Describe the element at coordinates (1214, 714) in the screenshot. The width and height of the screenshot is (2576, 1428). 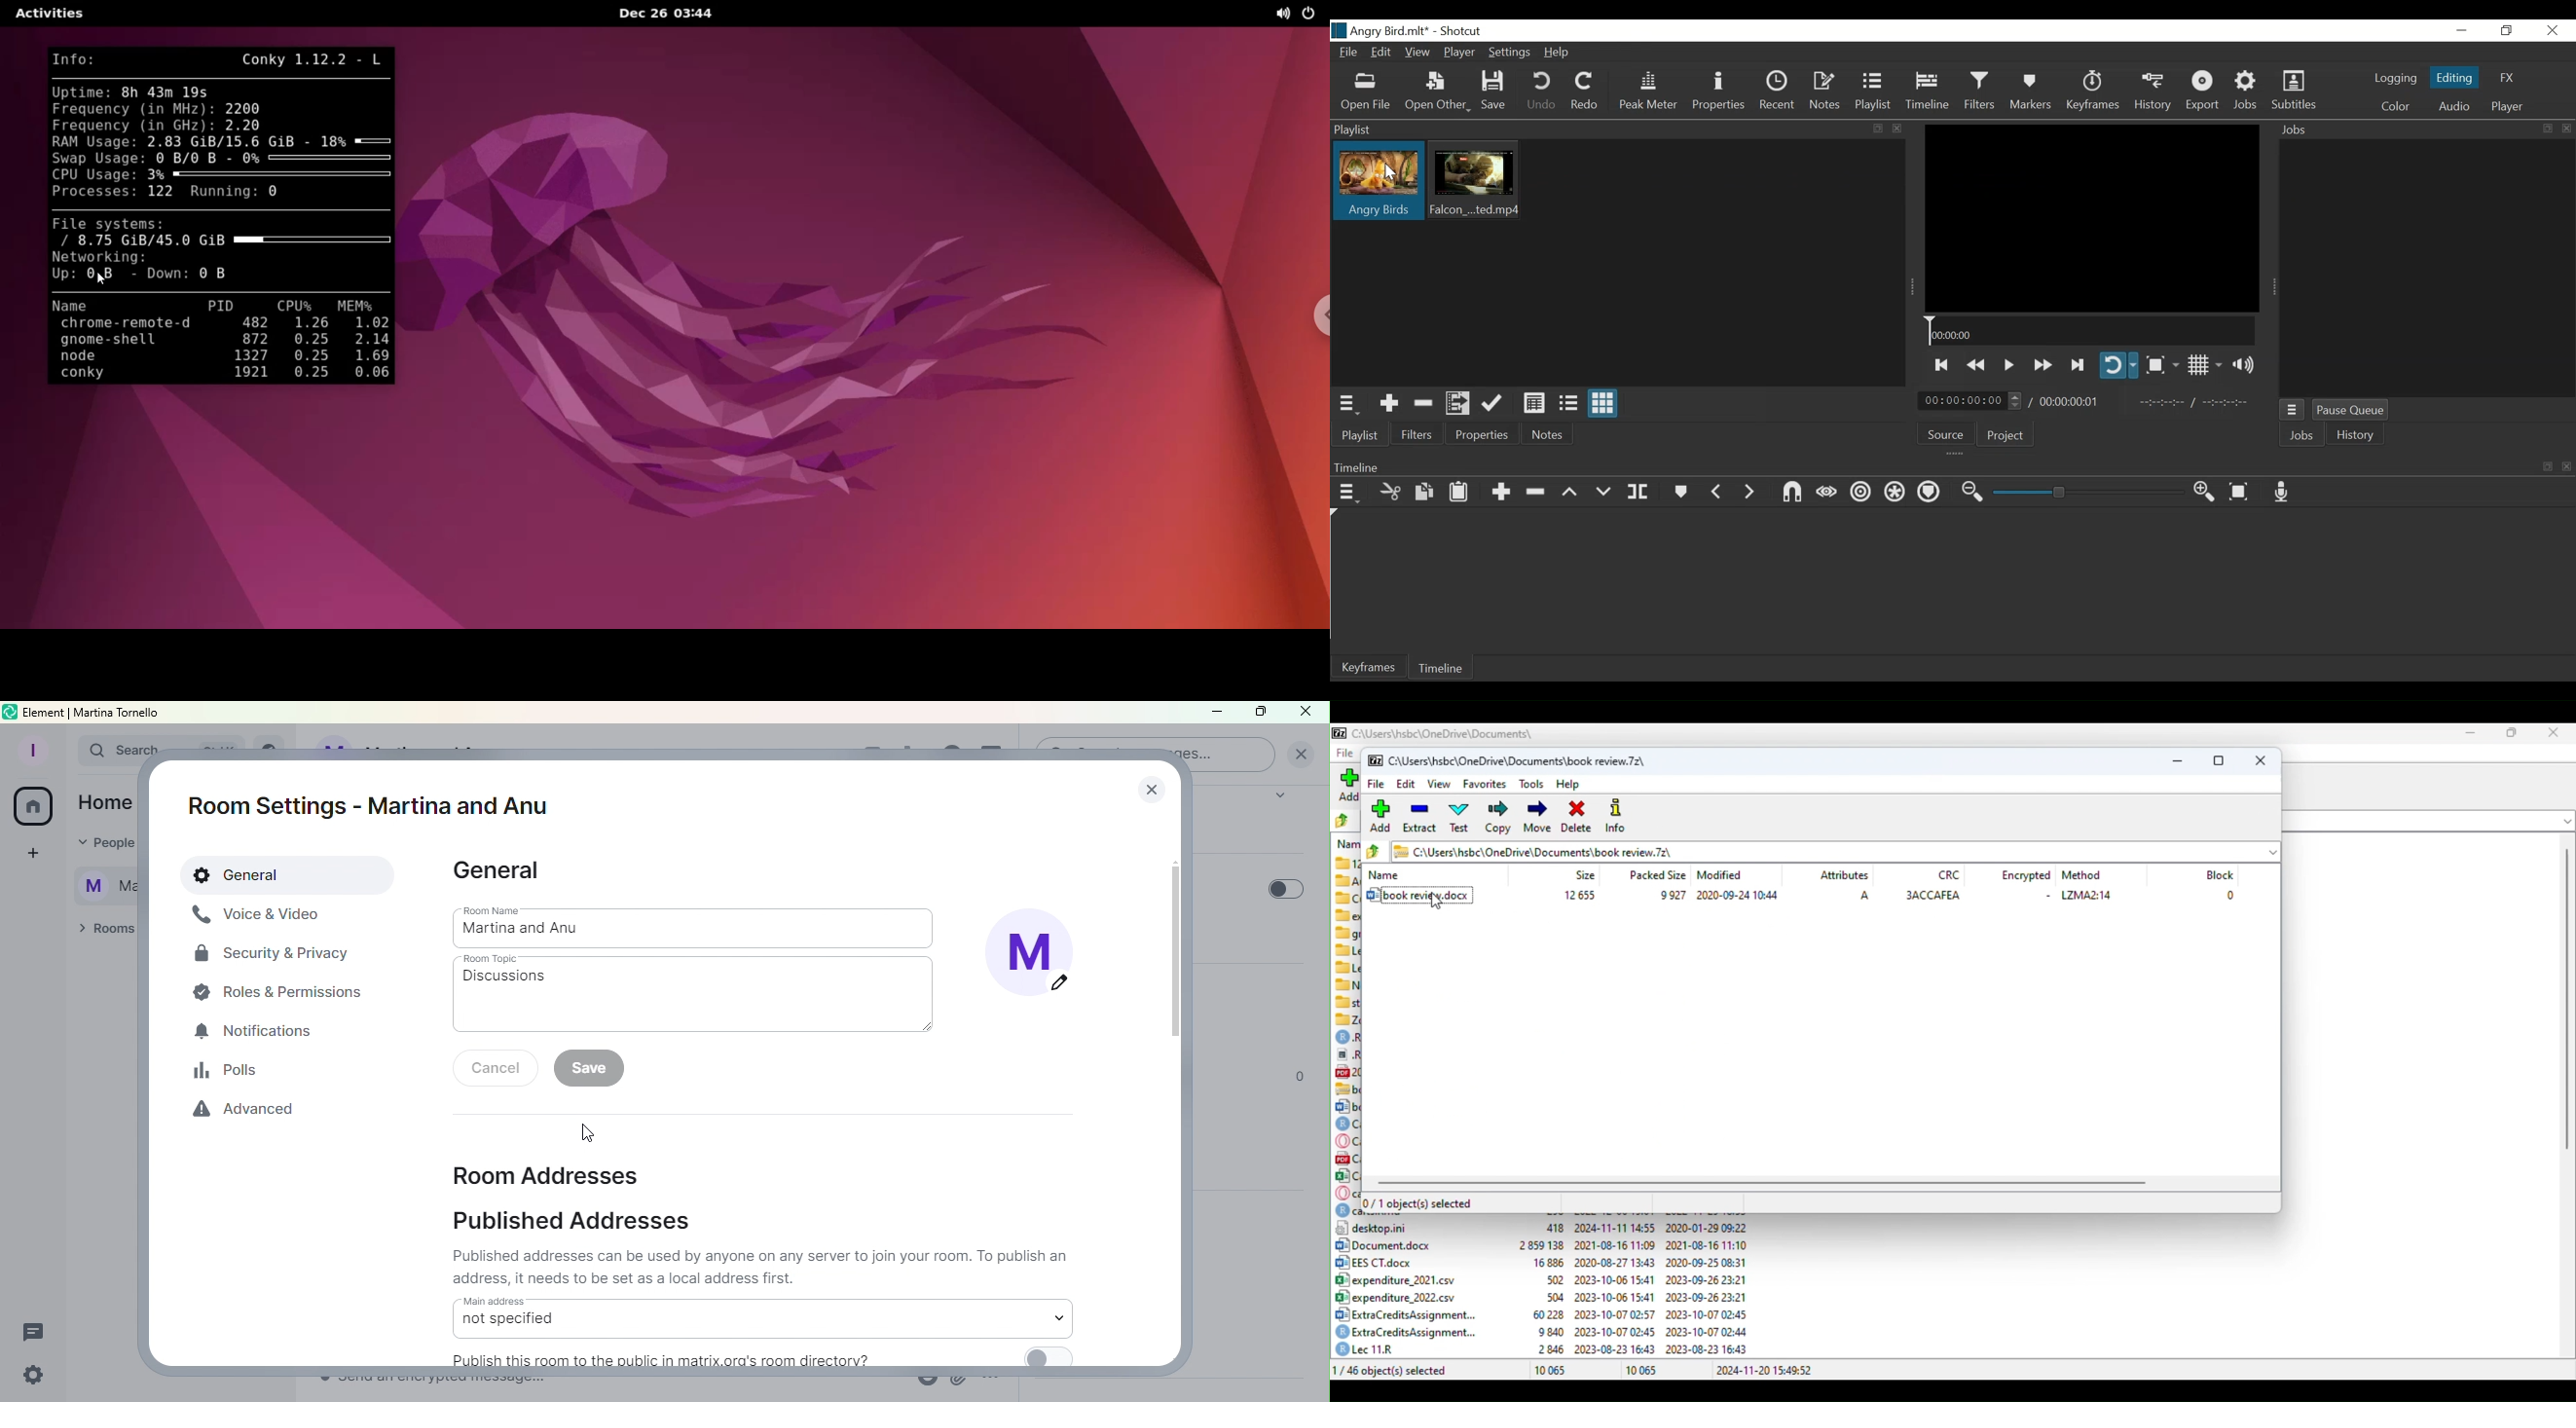
I see `Minimize` at that location.